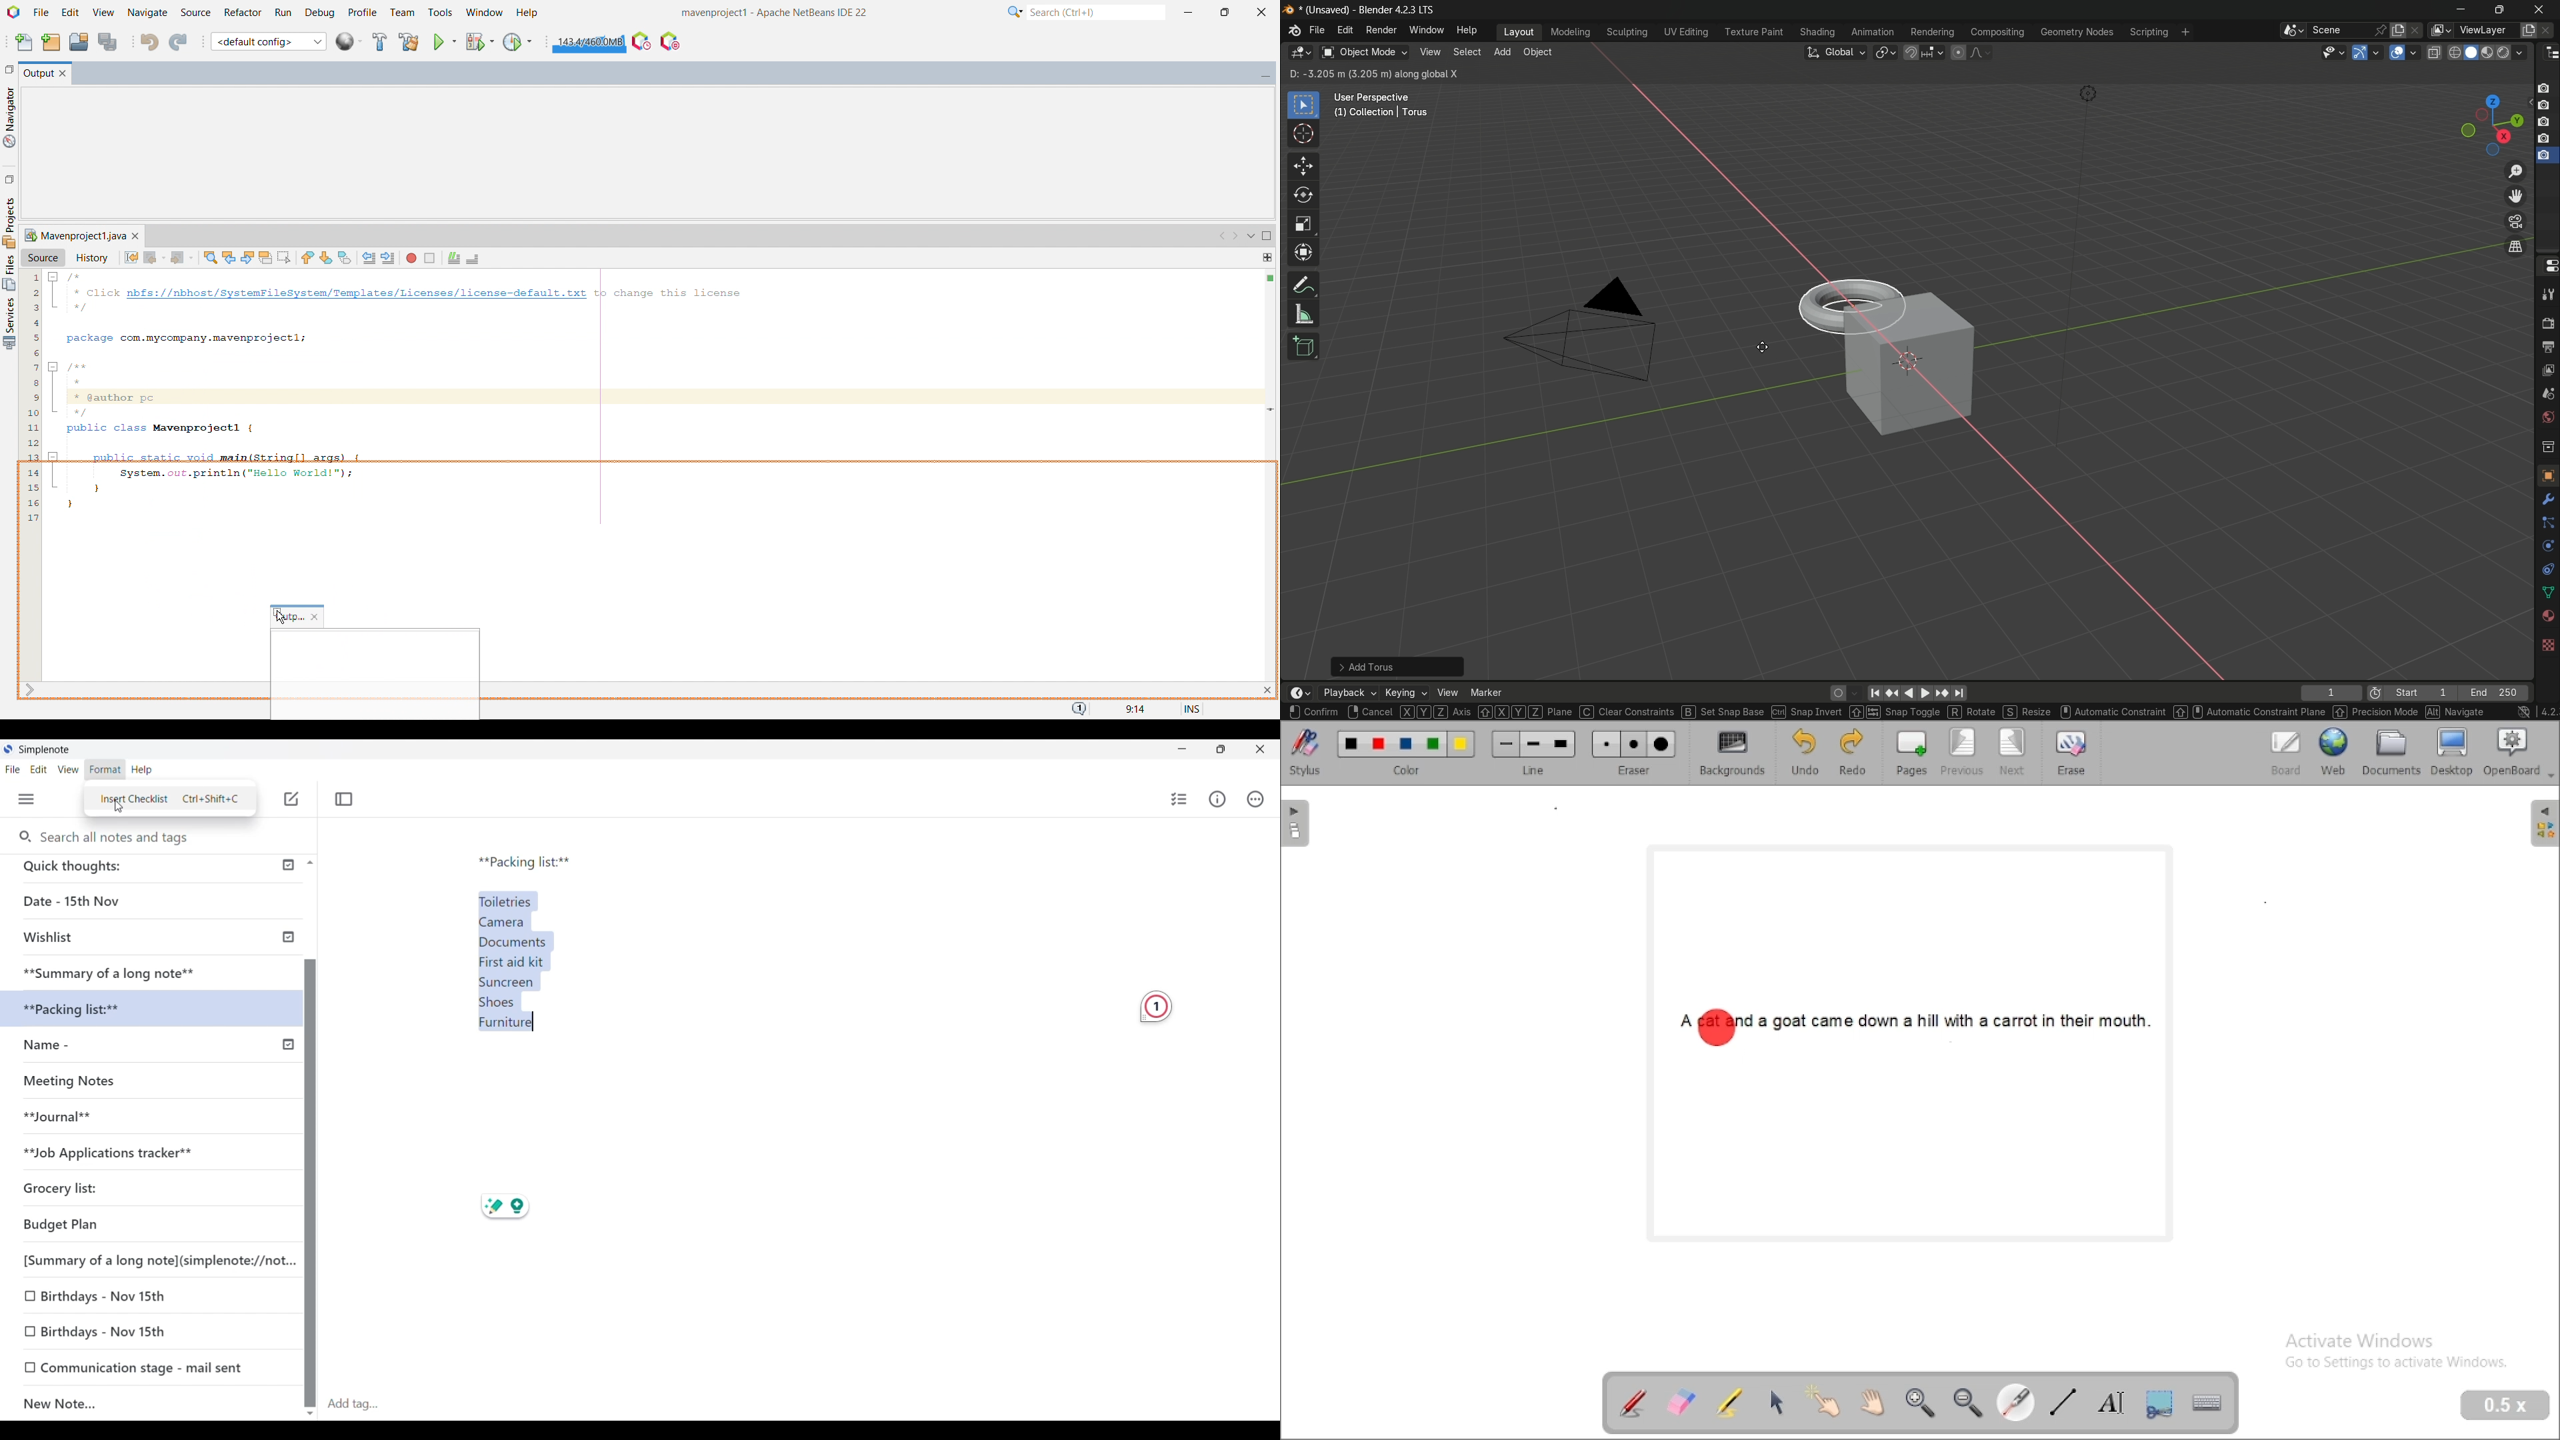 This screenshot has width=2576, height=1456. I want to click on Sharp, so click(491, 1208).